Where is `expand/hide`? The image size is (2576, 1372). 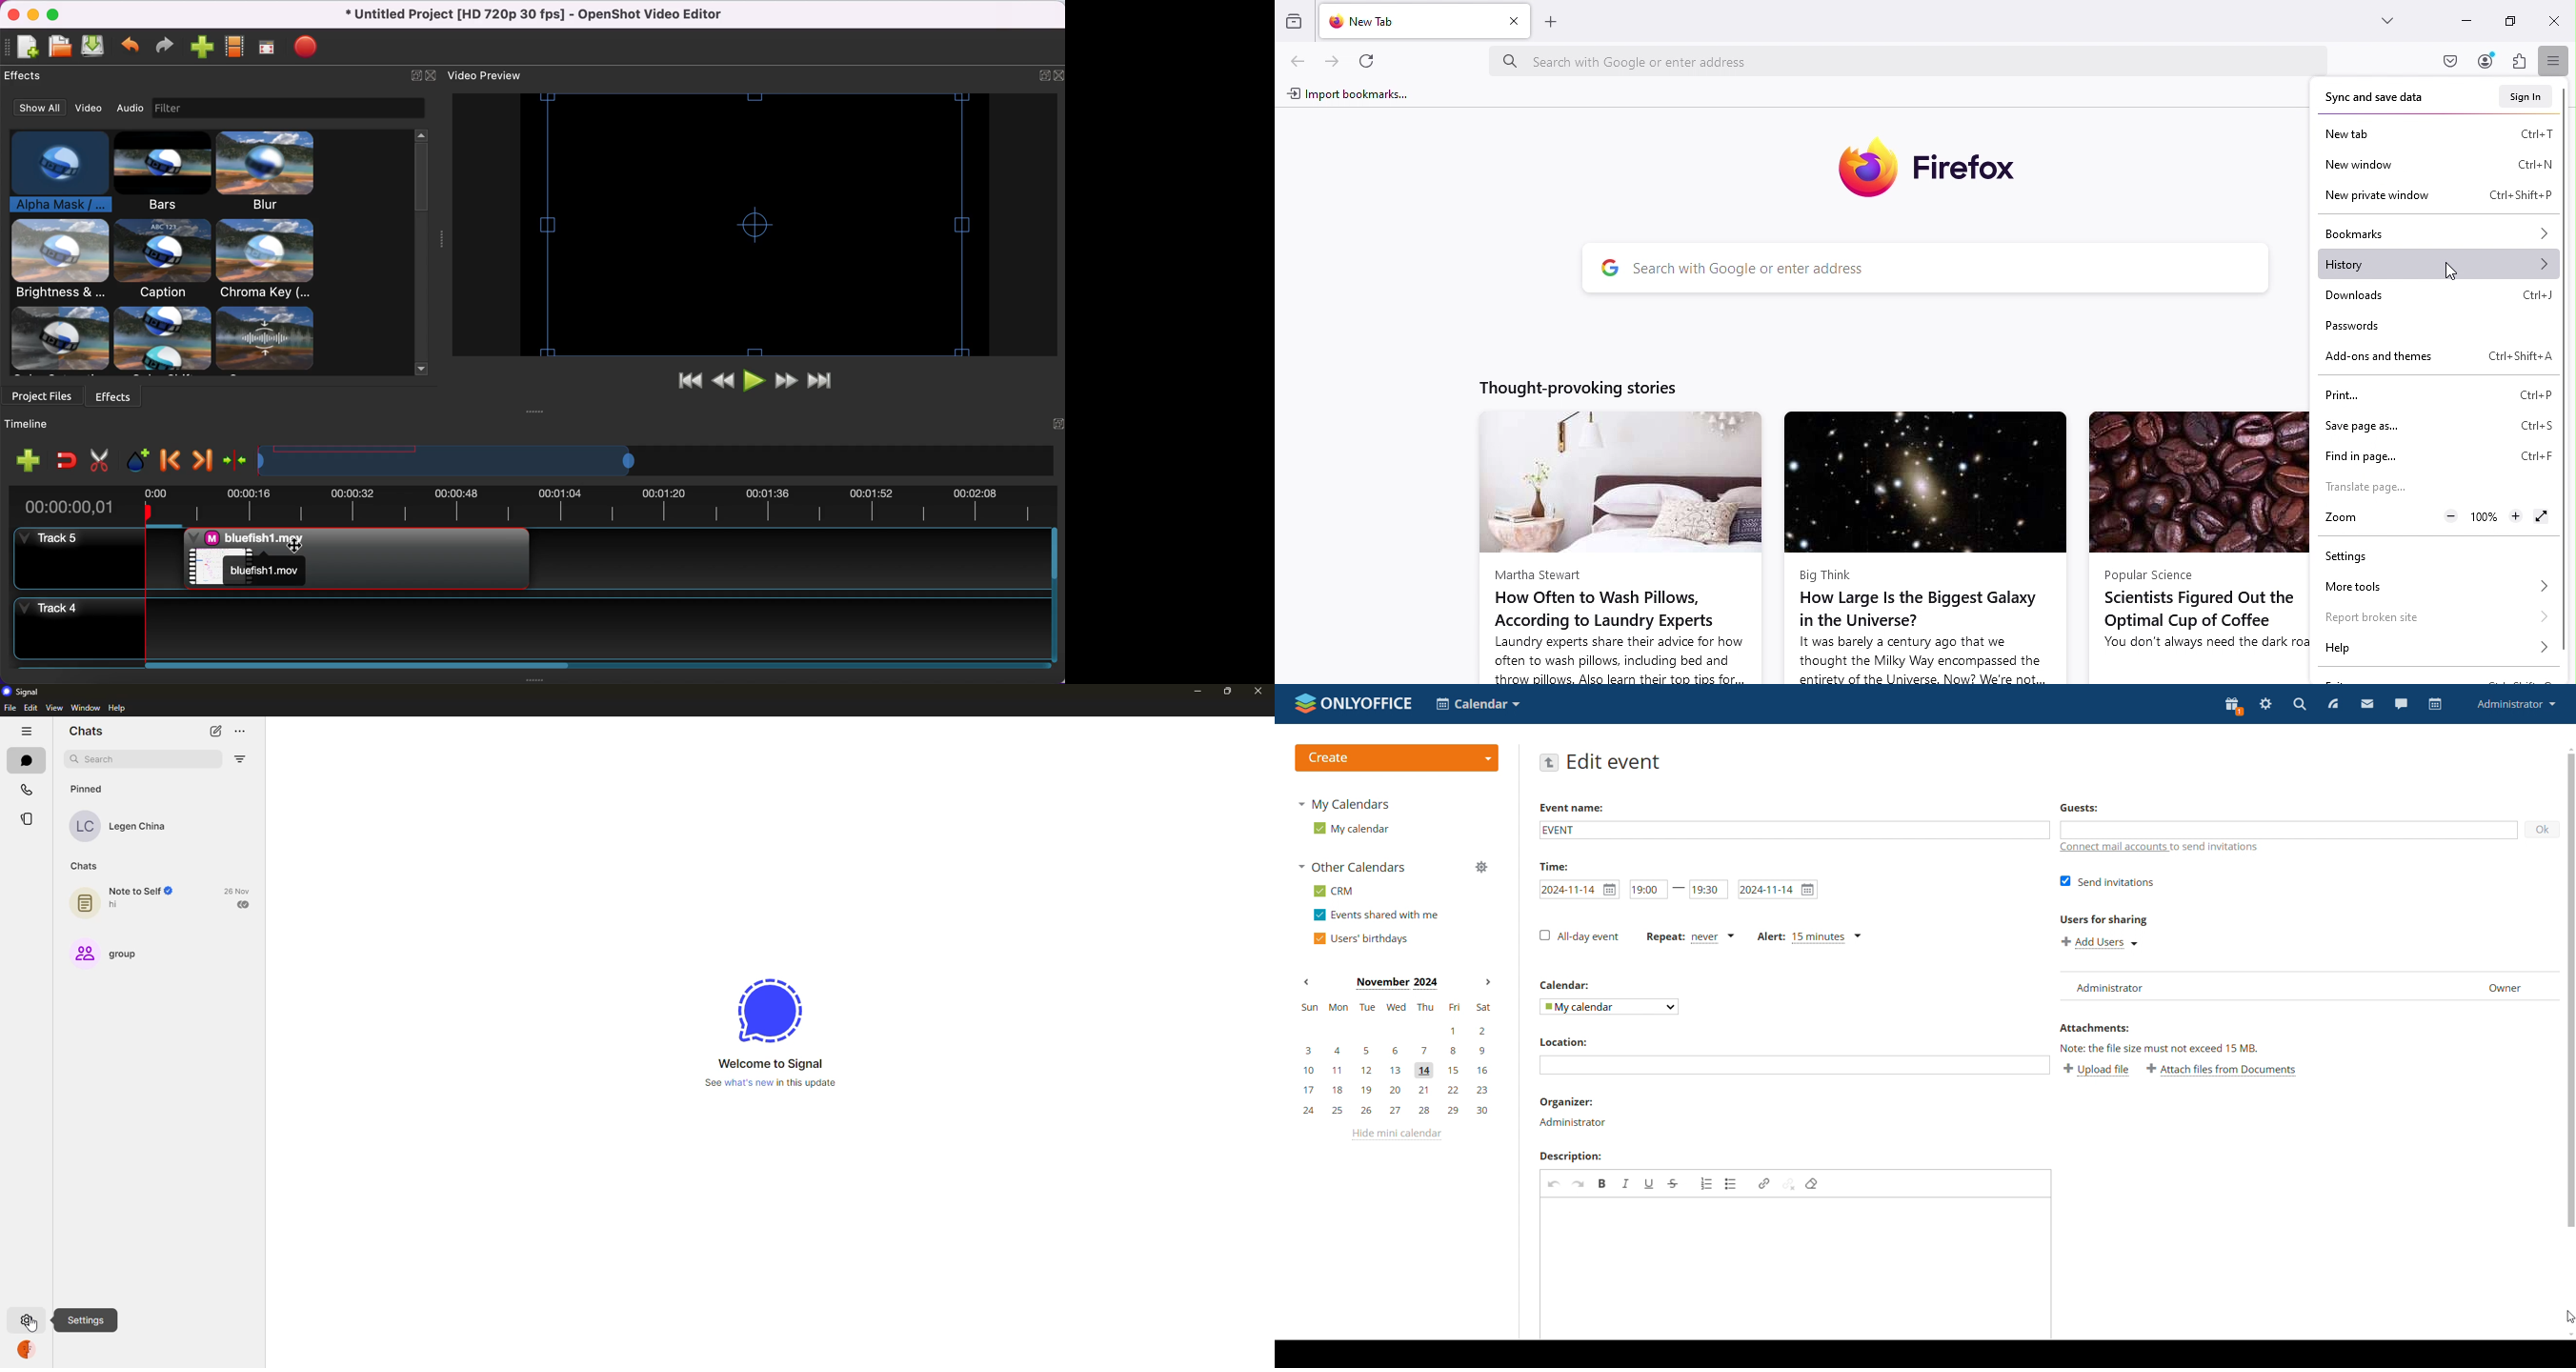 expand/hide is located at coordinates (1050, 427).